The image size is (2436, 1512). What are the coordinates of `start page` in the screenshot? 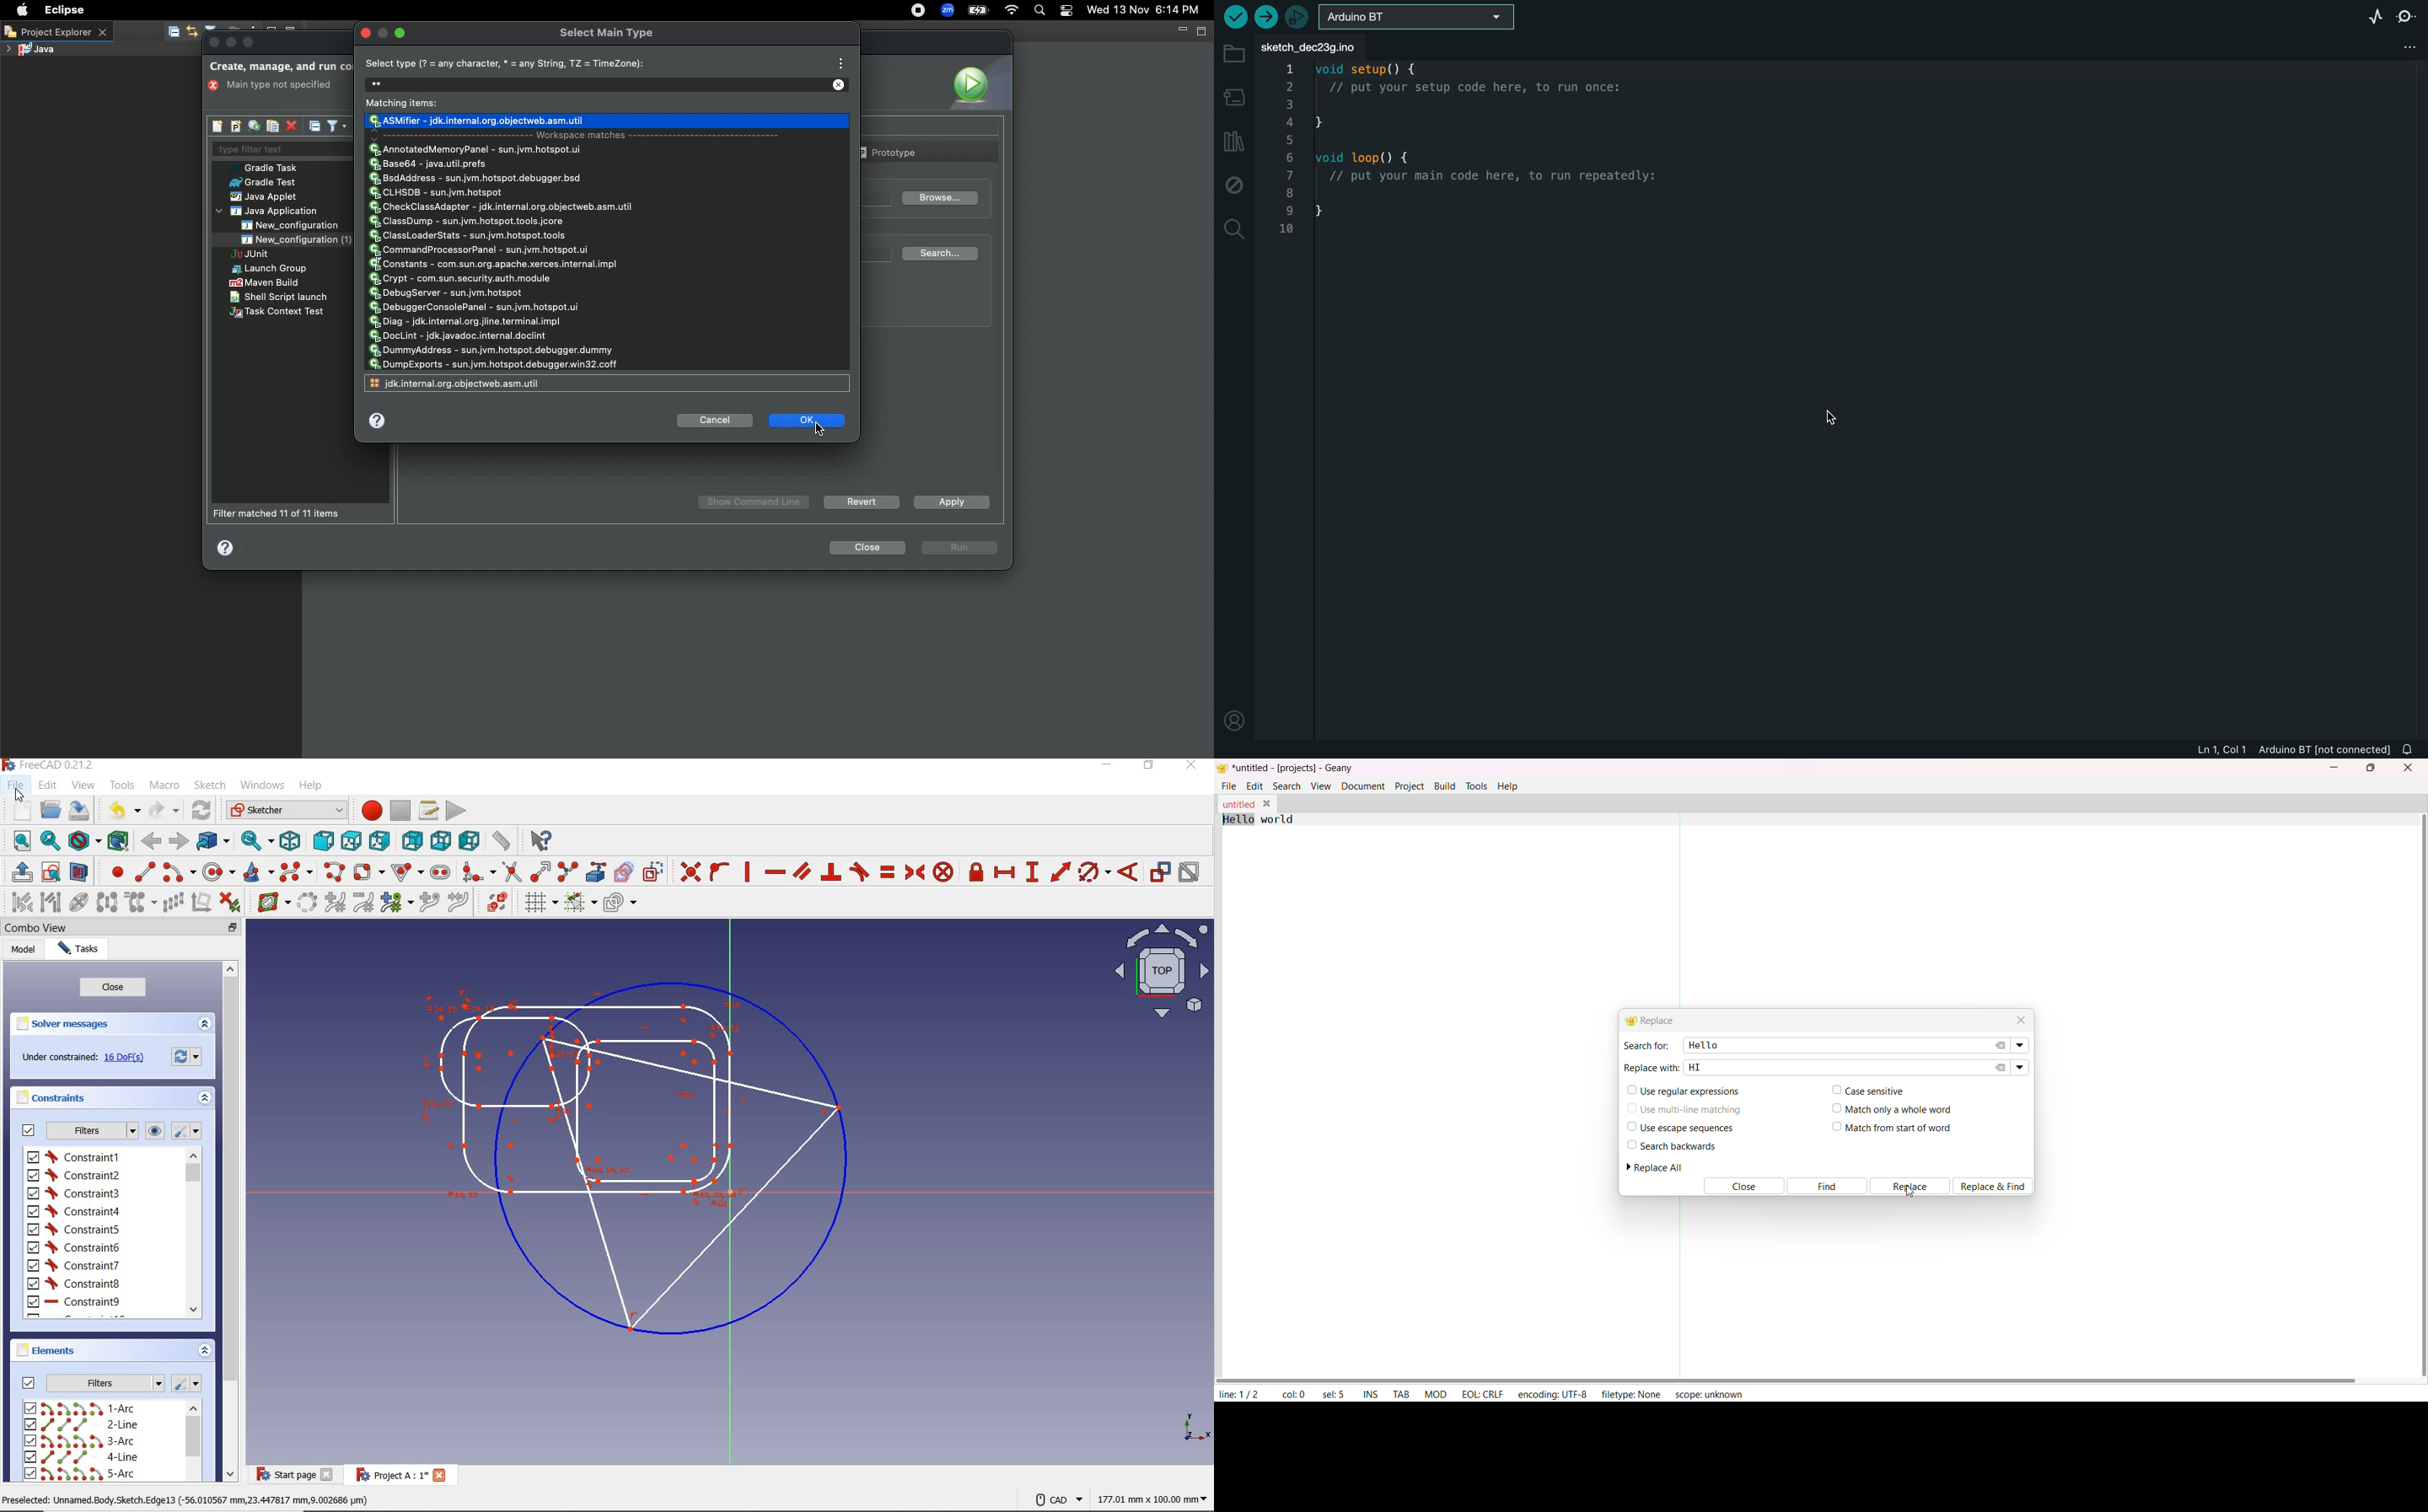 It's located at (284, 1476).